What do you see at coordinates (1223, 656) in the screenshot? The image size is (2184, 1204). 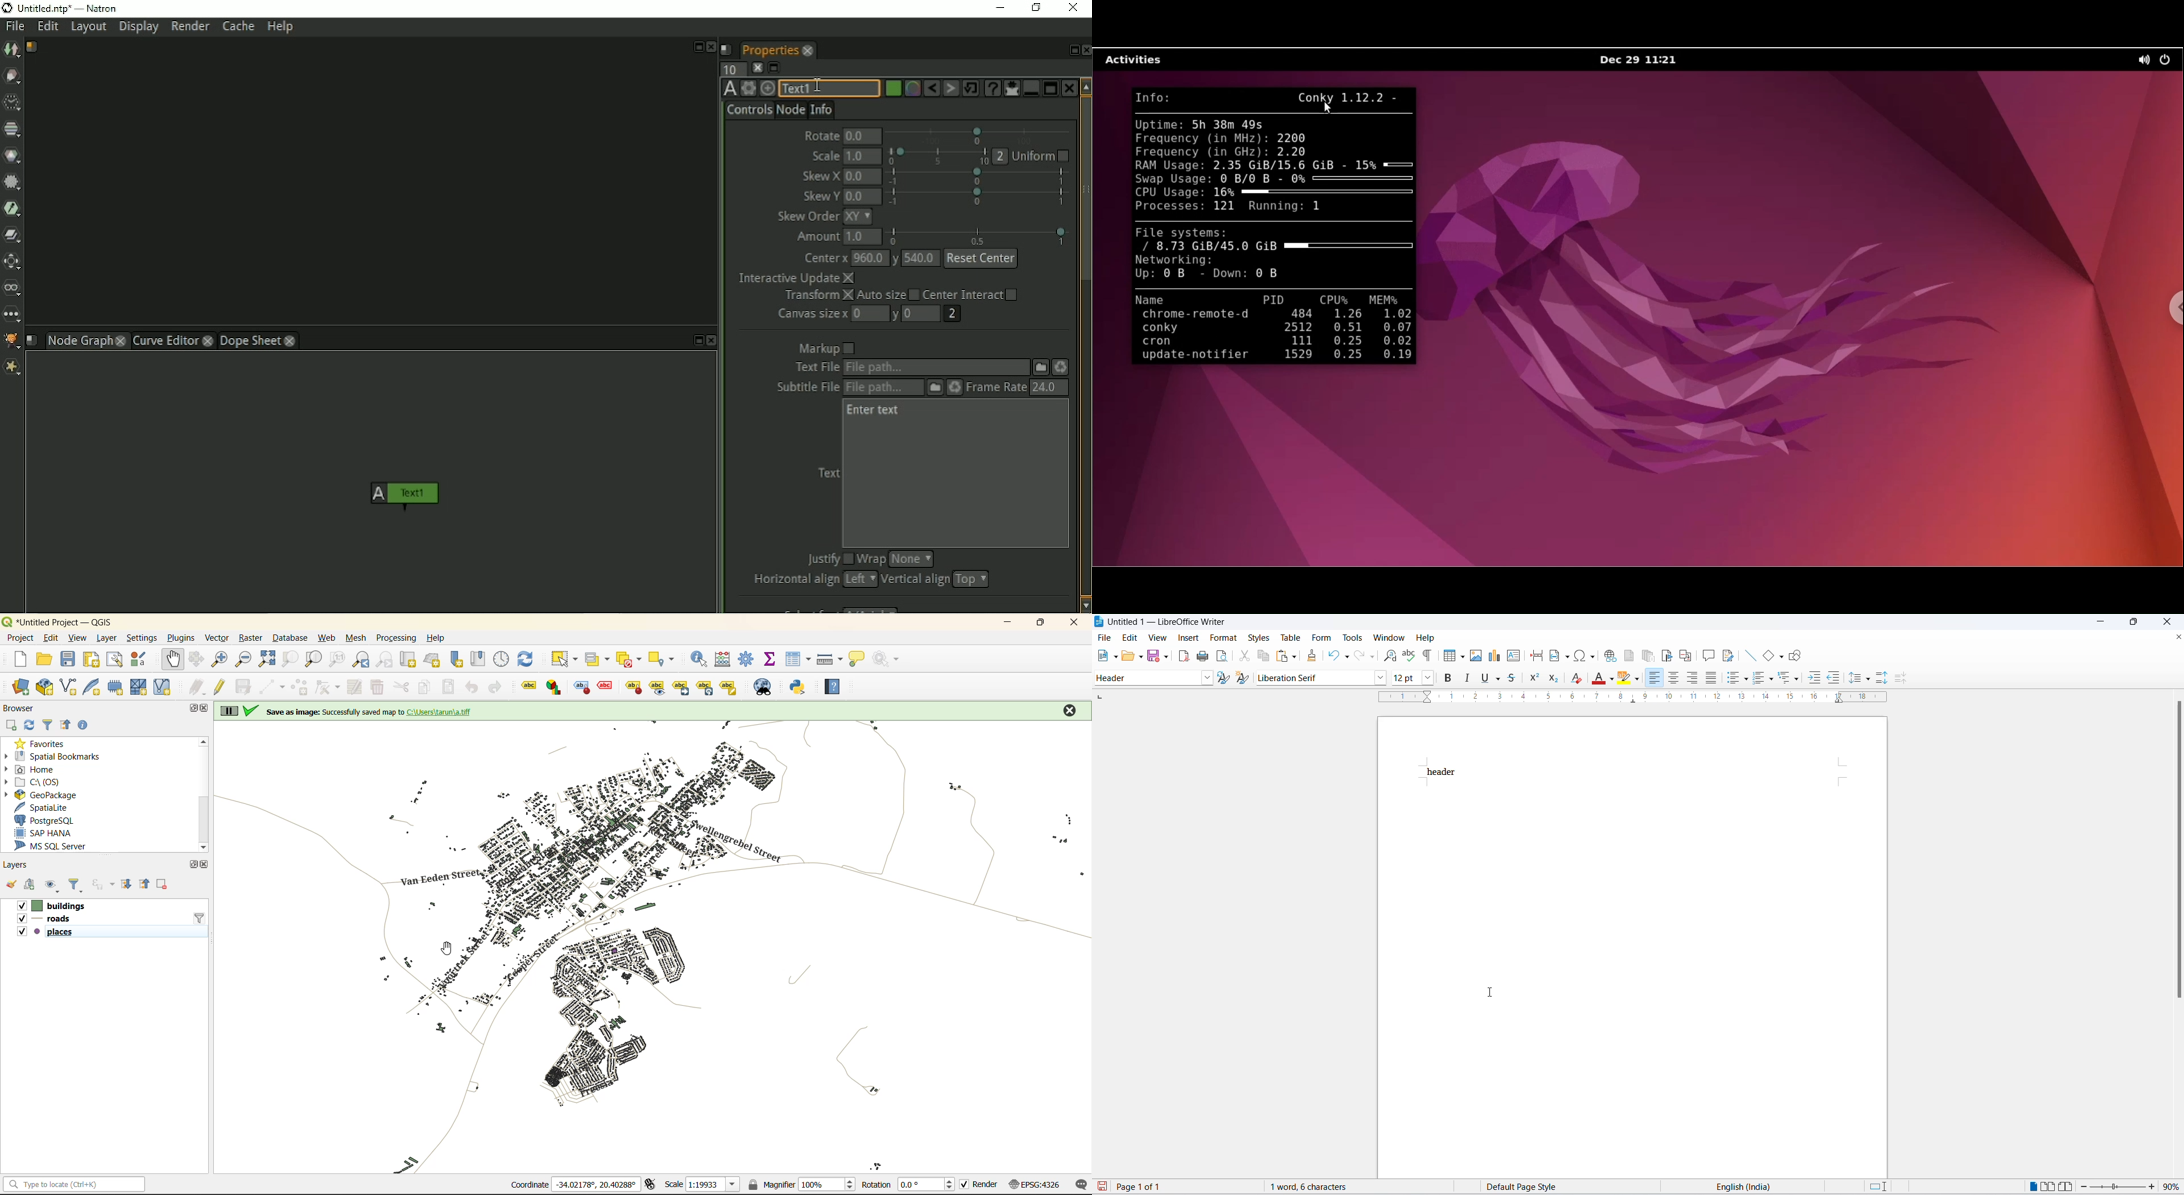 I see `print preview` at bounding box center [1223, 656].